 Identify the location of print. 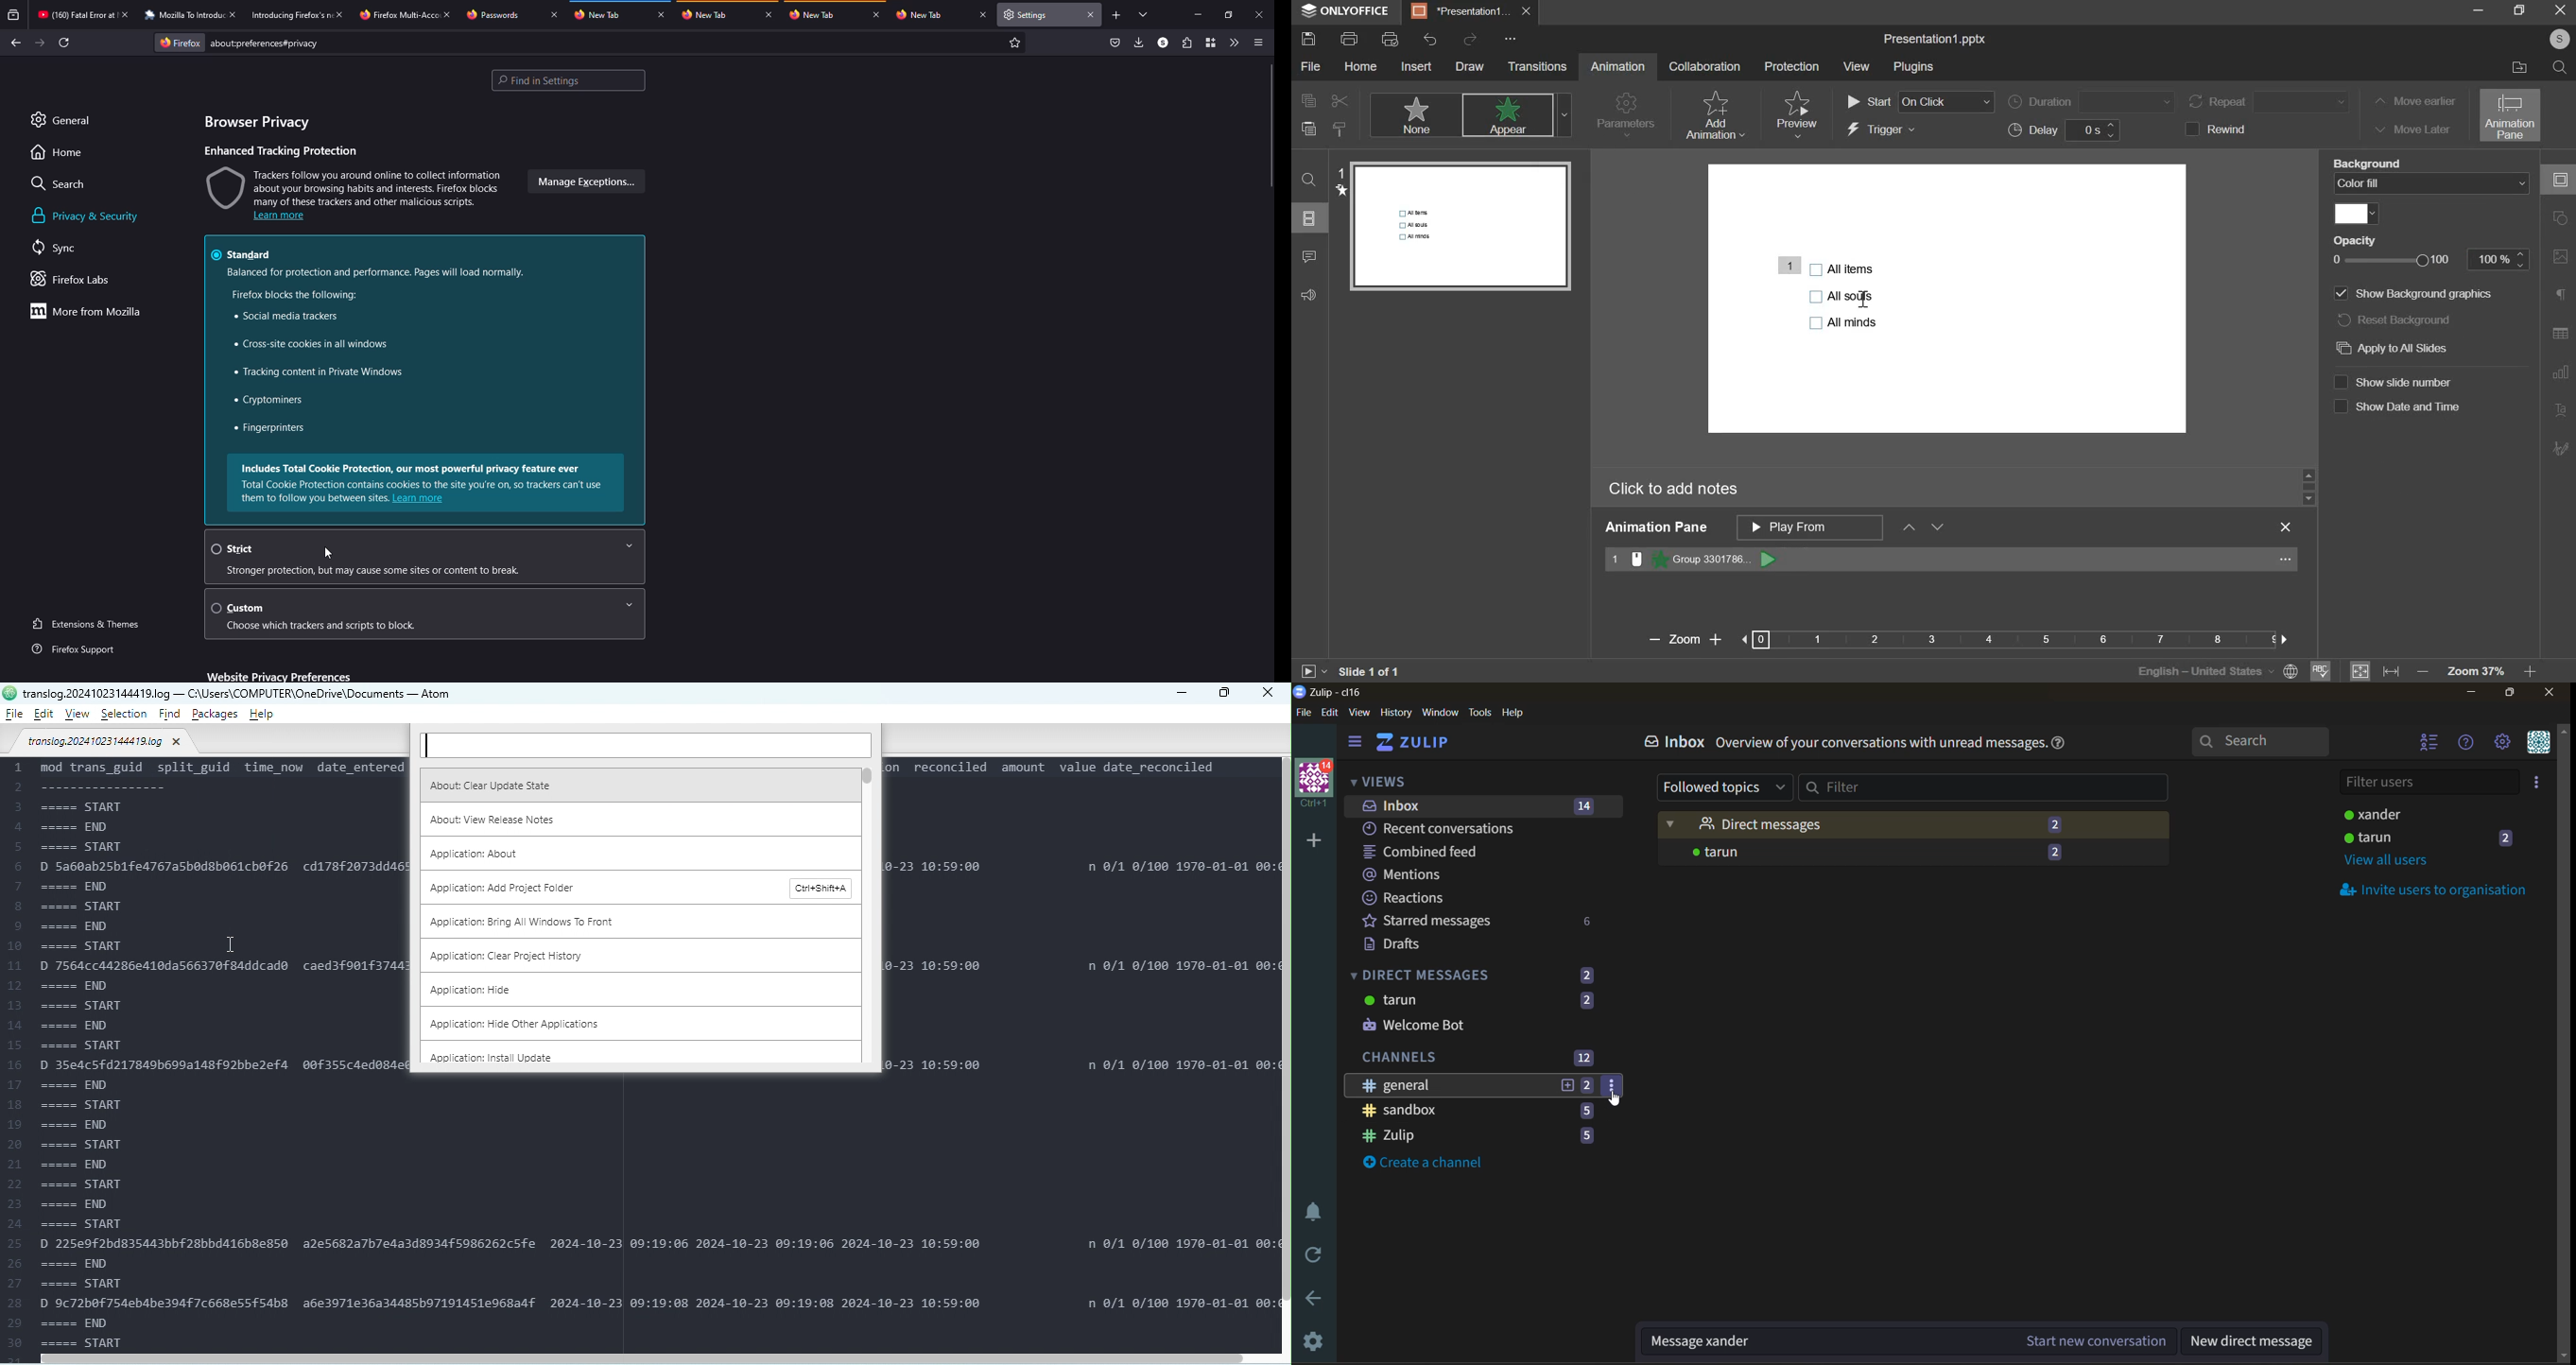
(1349, 38).